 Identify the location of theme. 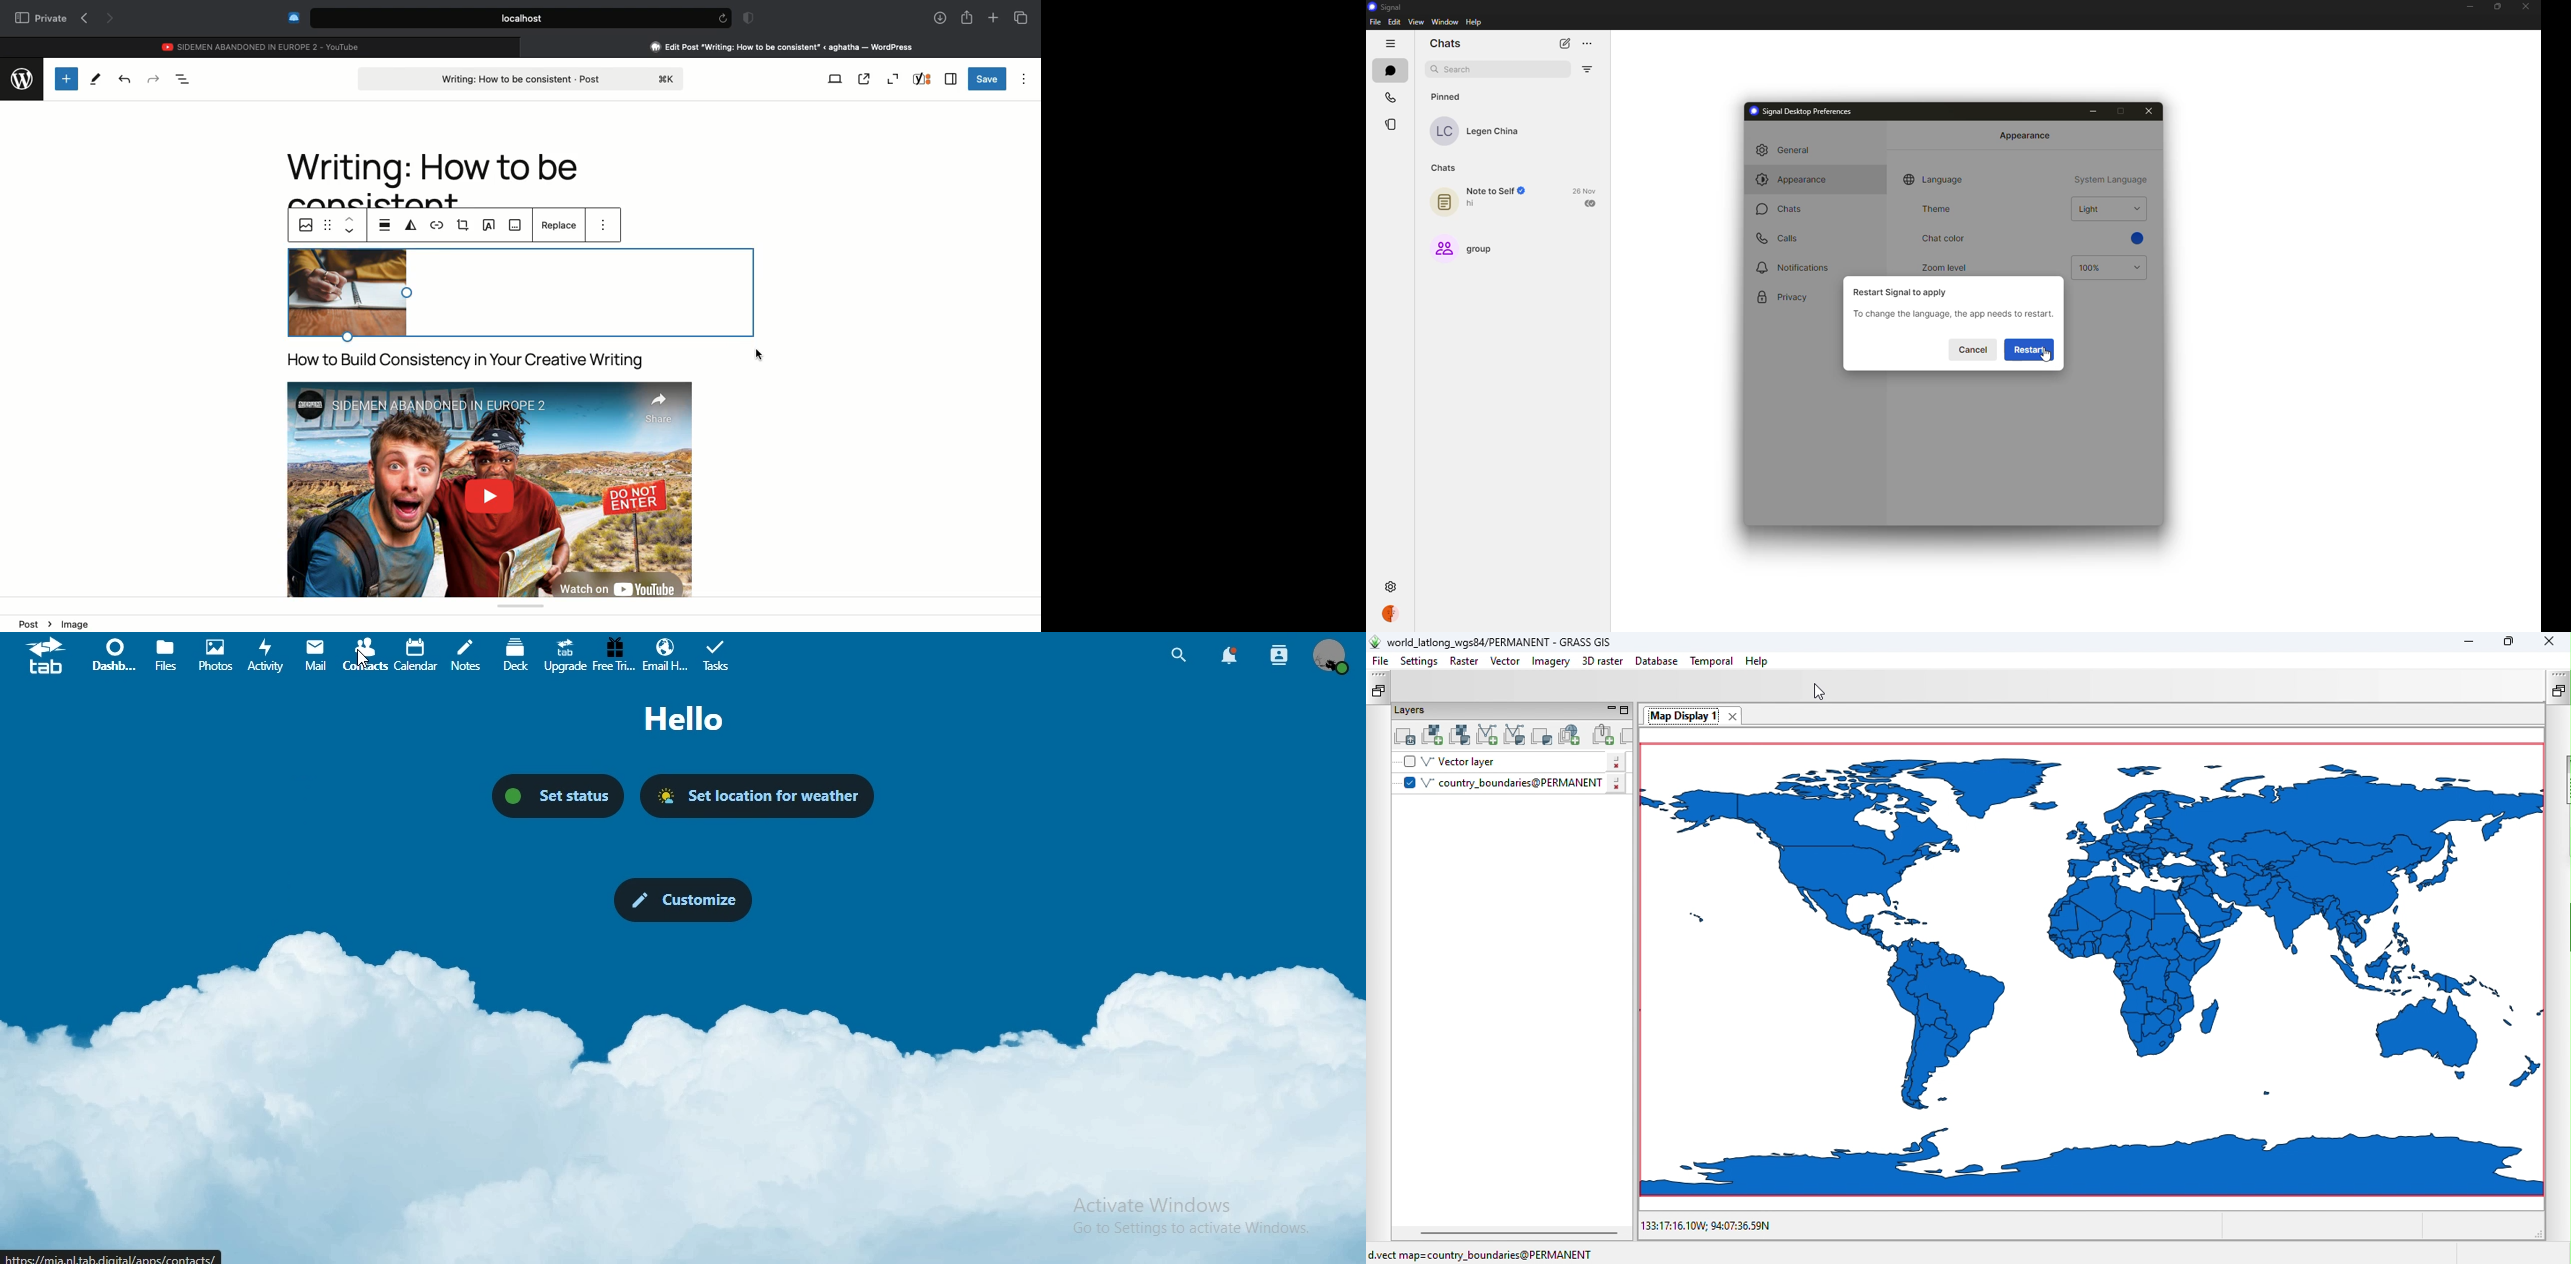
(1936, 210).